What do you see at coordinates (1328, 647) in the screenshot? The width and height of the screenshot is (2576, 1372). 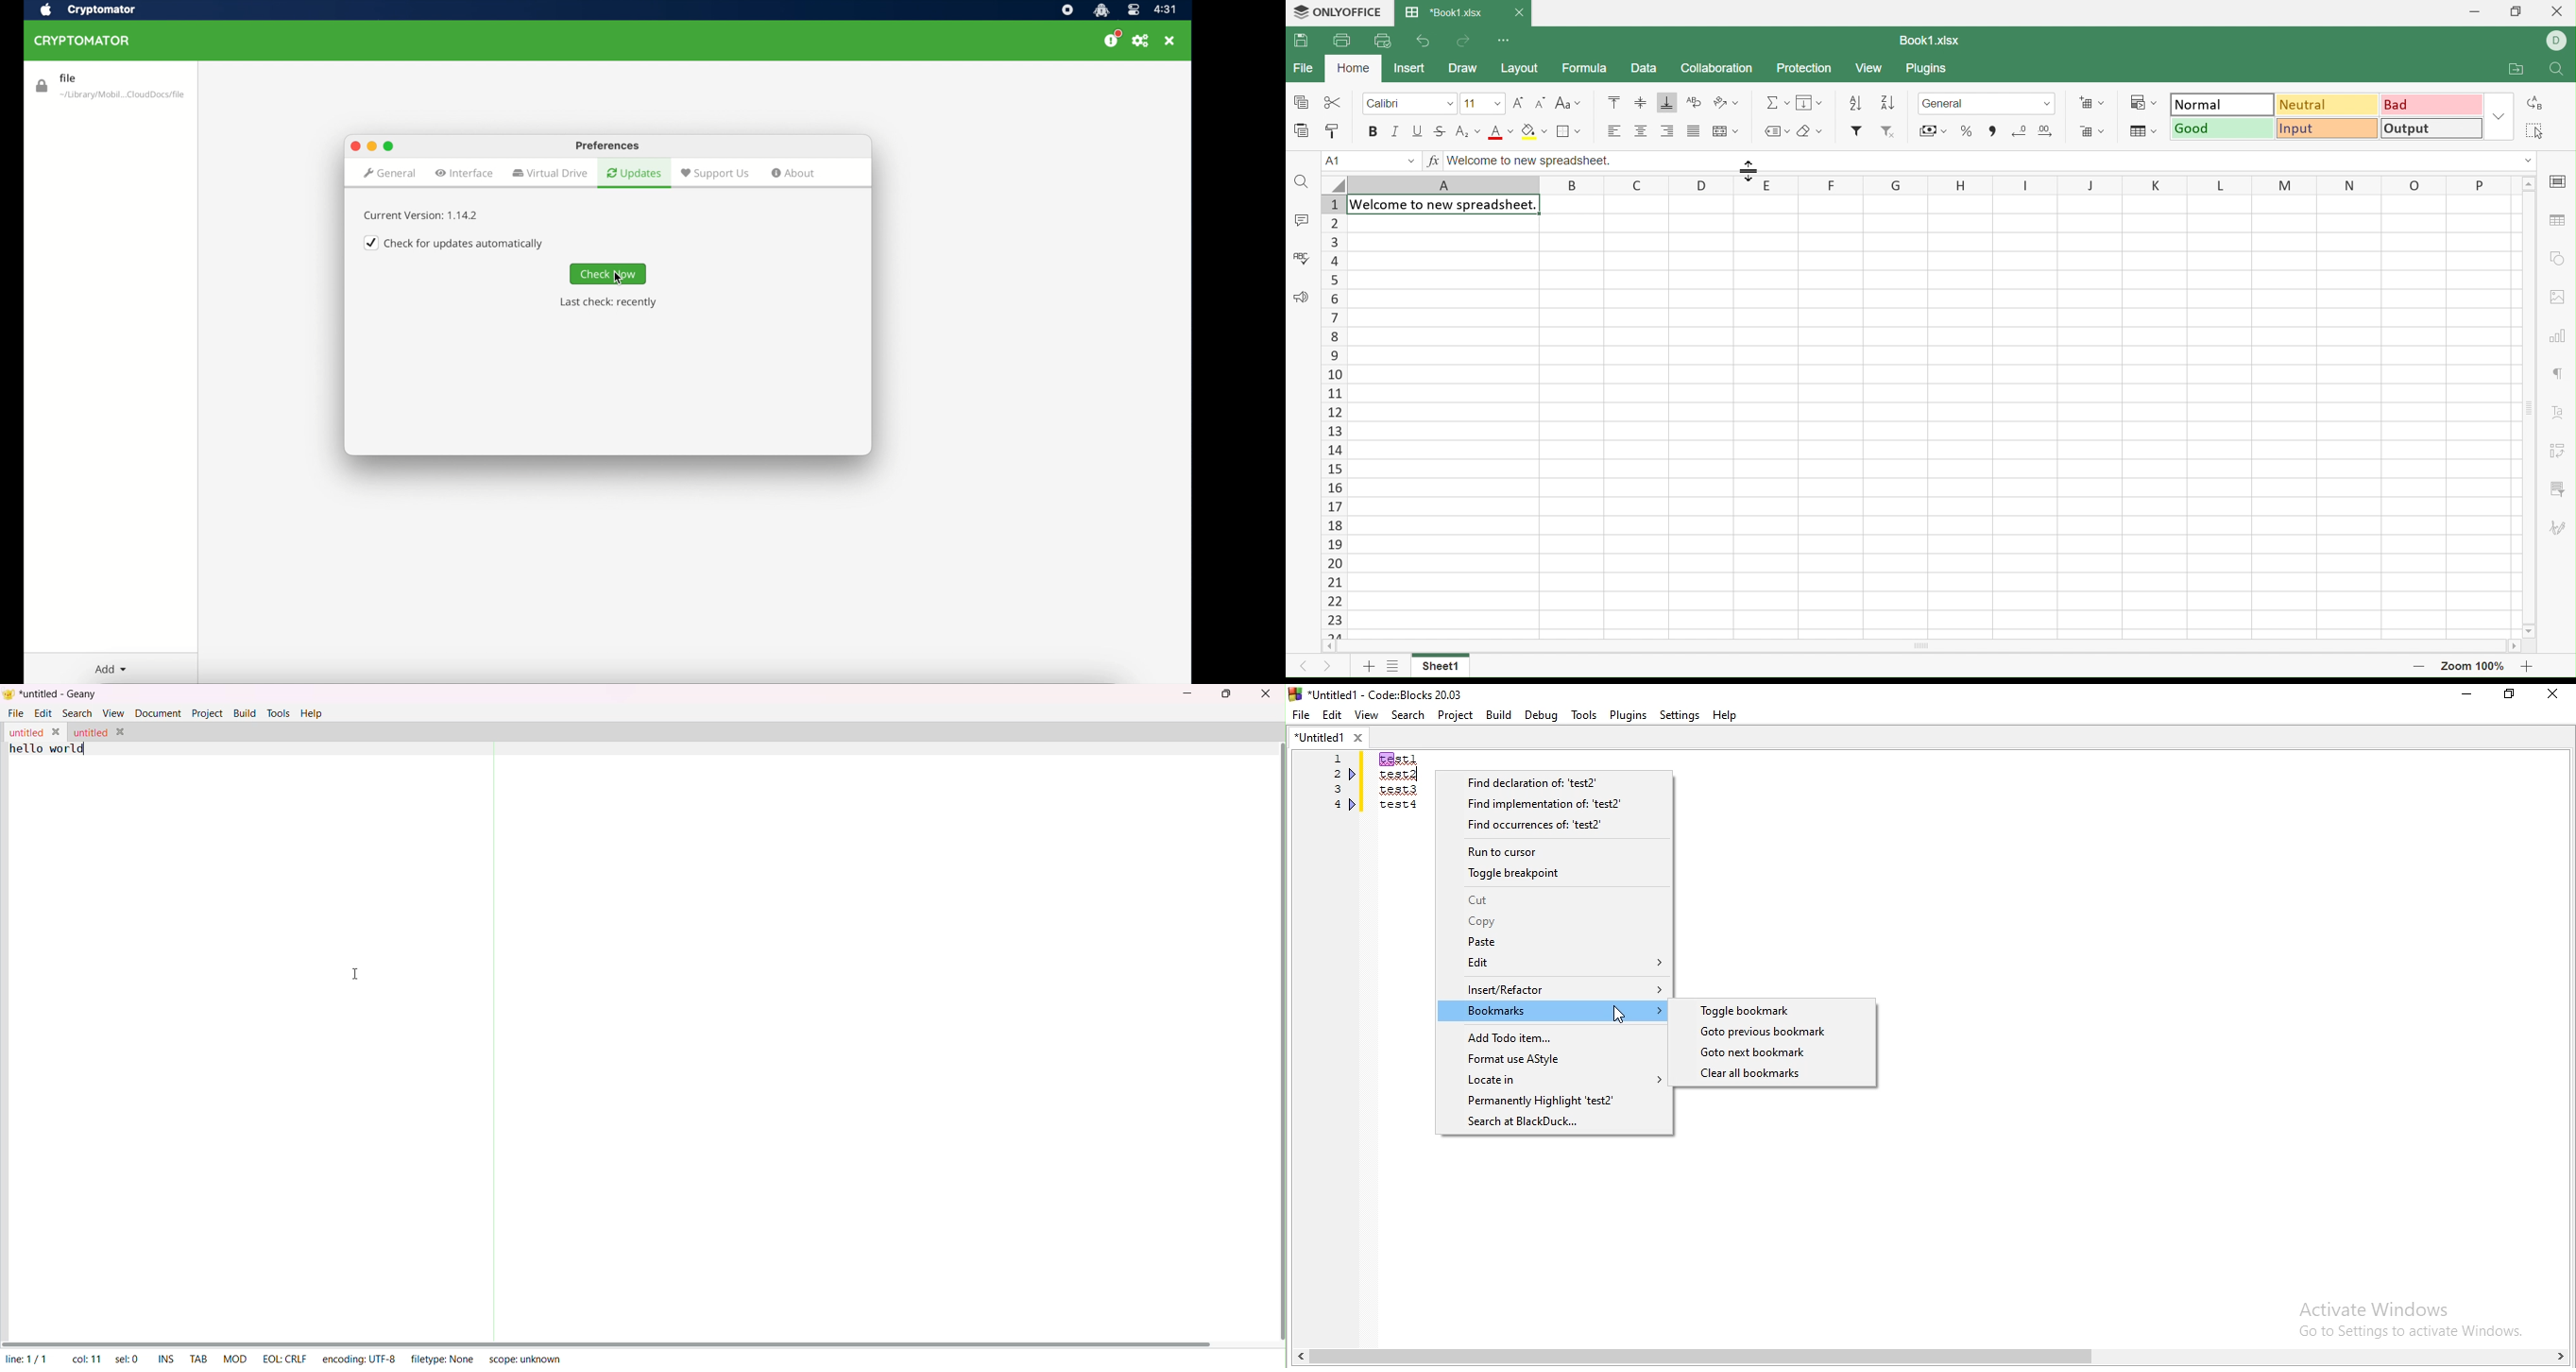 I see `Scroll Left` at bounding box center [1328, 647].